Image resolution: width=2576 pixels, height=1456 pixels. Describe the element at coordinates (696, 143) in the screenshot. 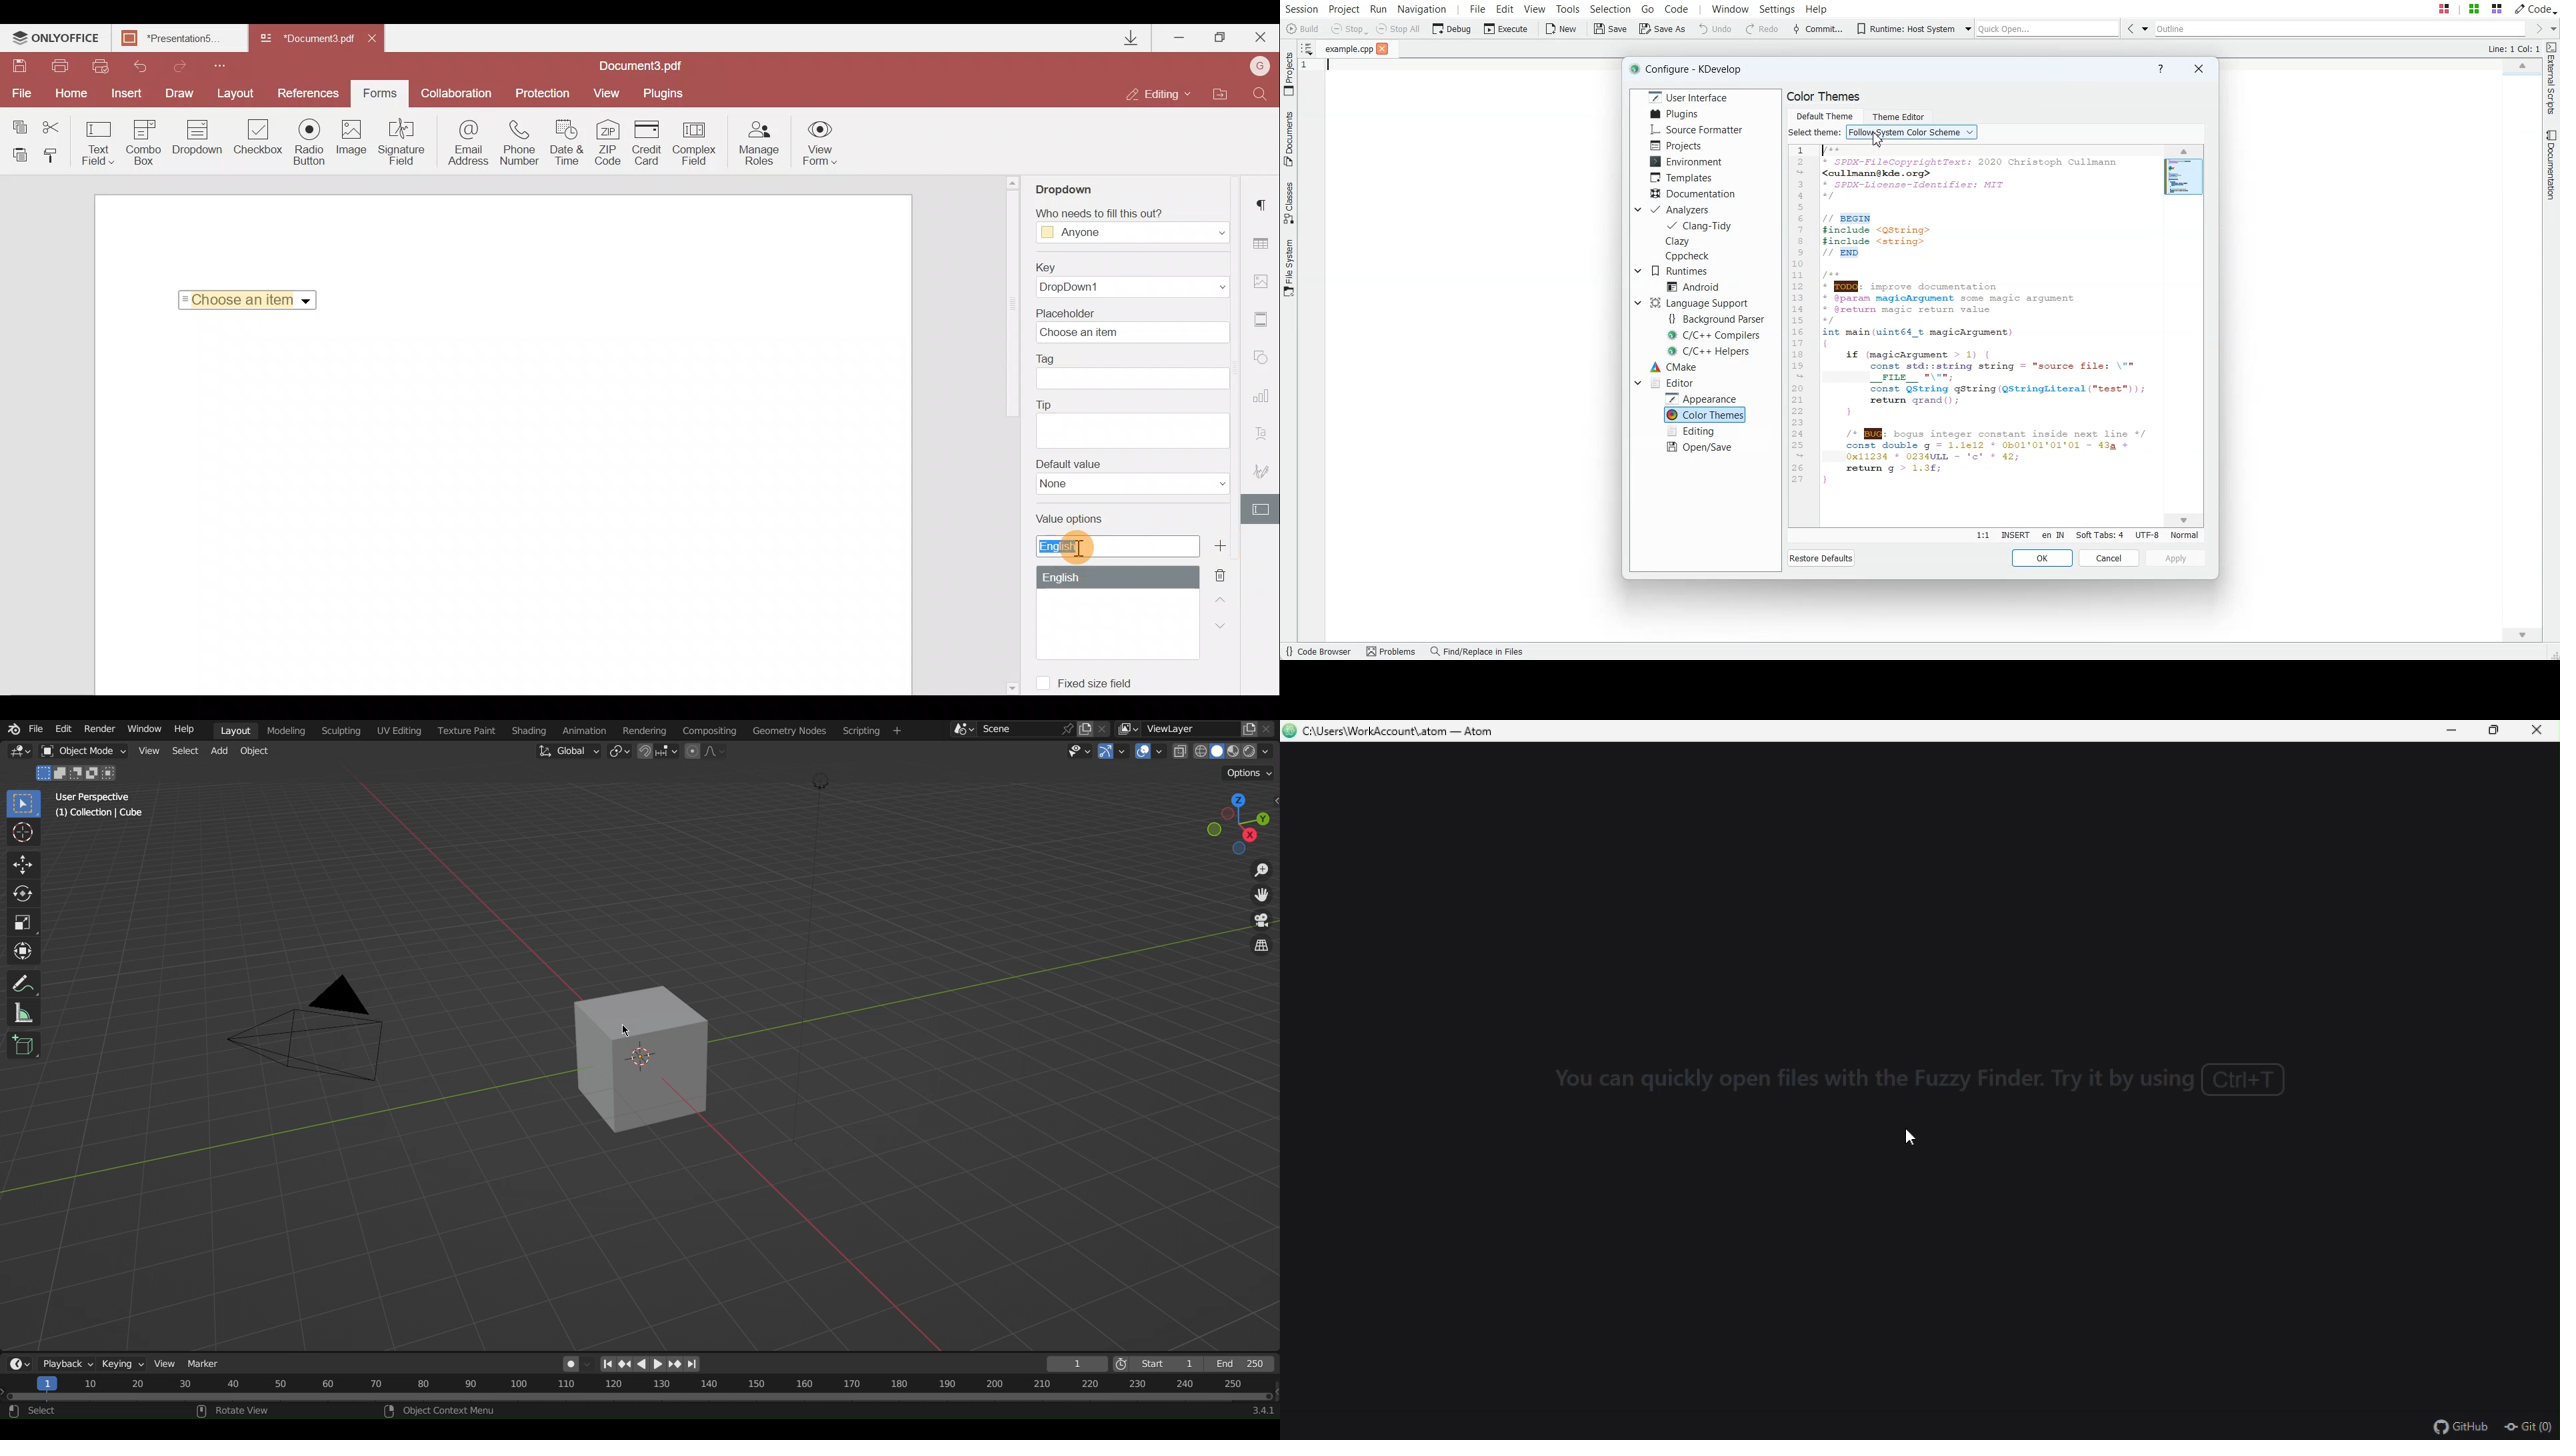

I see `Complex field` at that location.